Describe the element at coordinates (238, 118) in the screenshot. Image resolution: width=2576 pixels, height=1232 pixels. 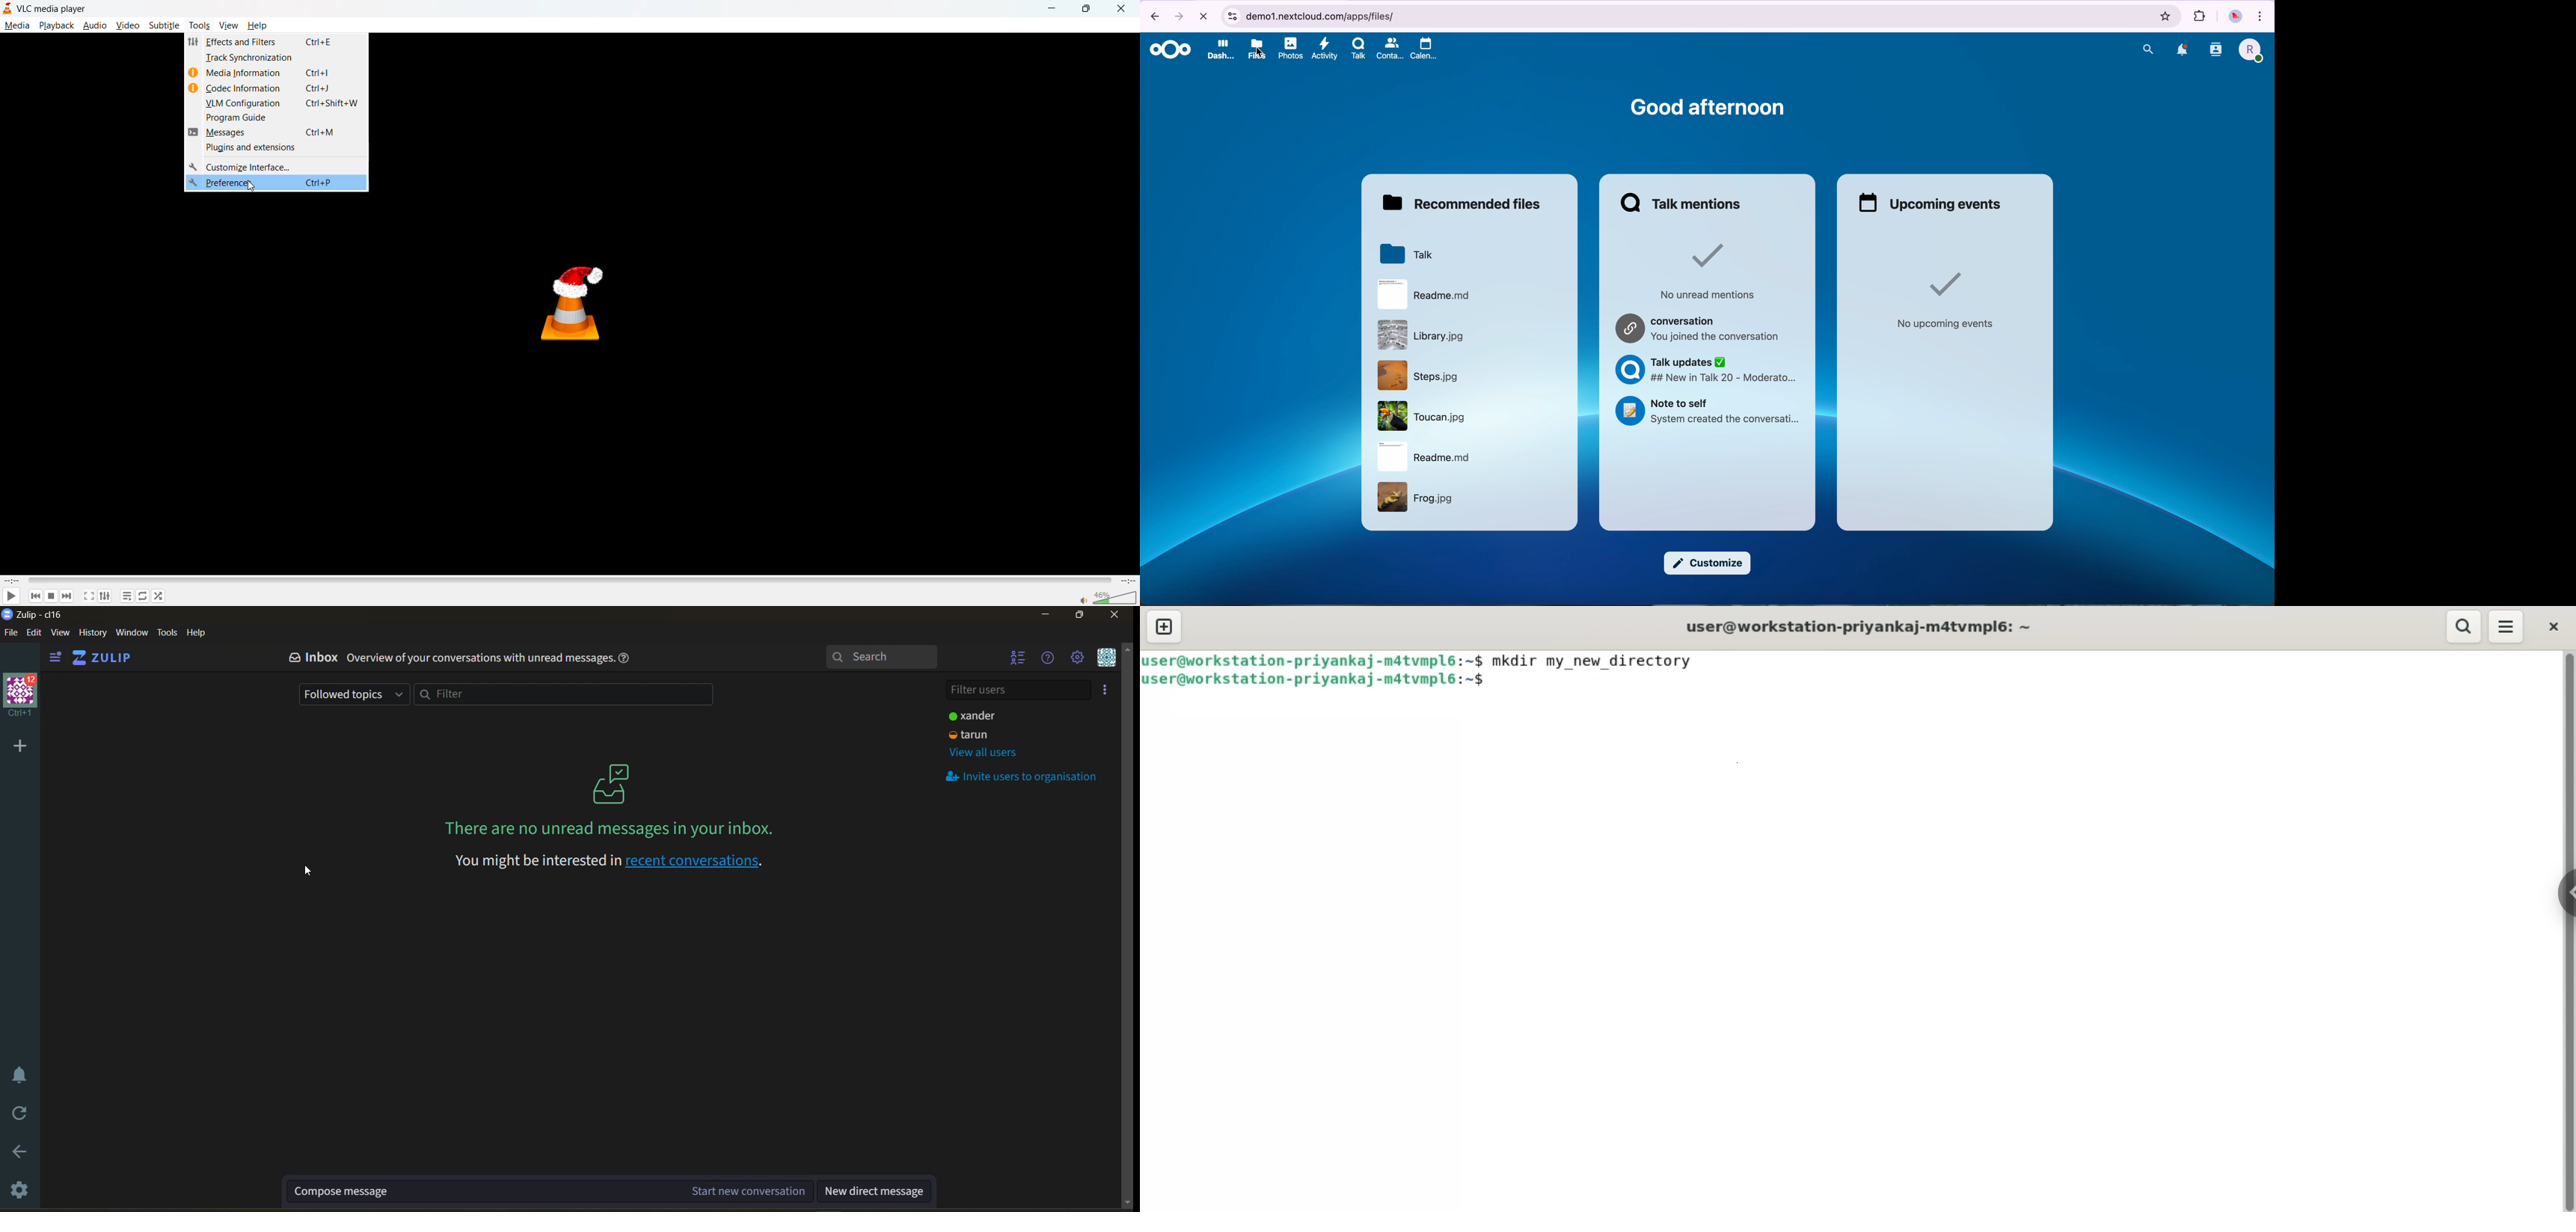
I see `program guide` at that location.